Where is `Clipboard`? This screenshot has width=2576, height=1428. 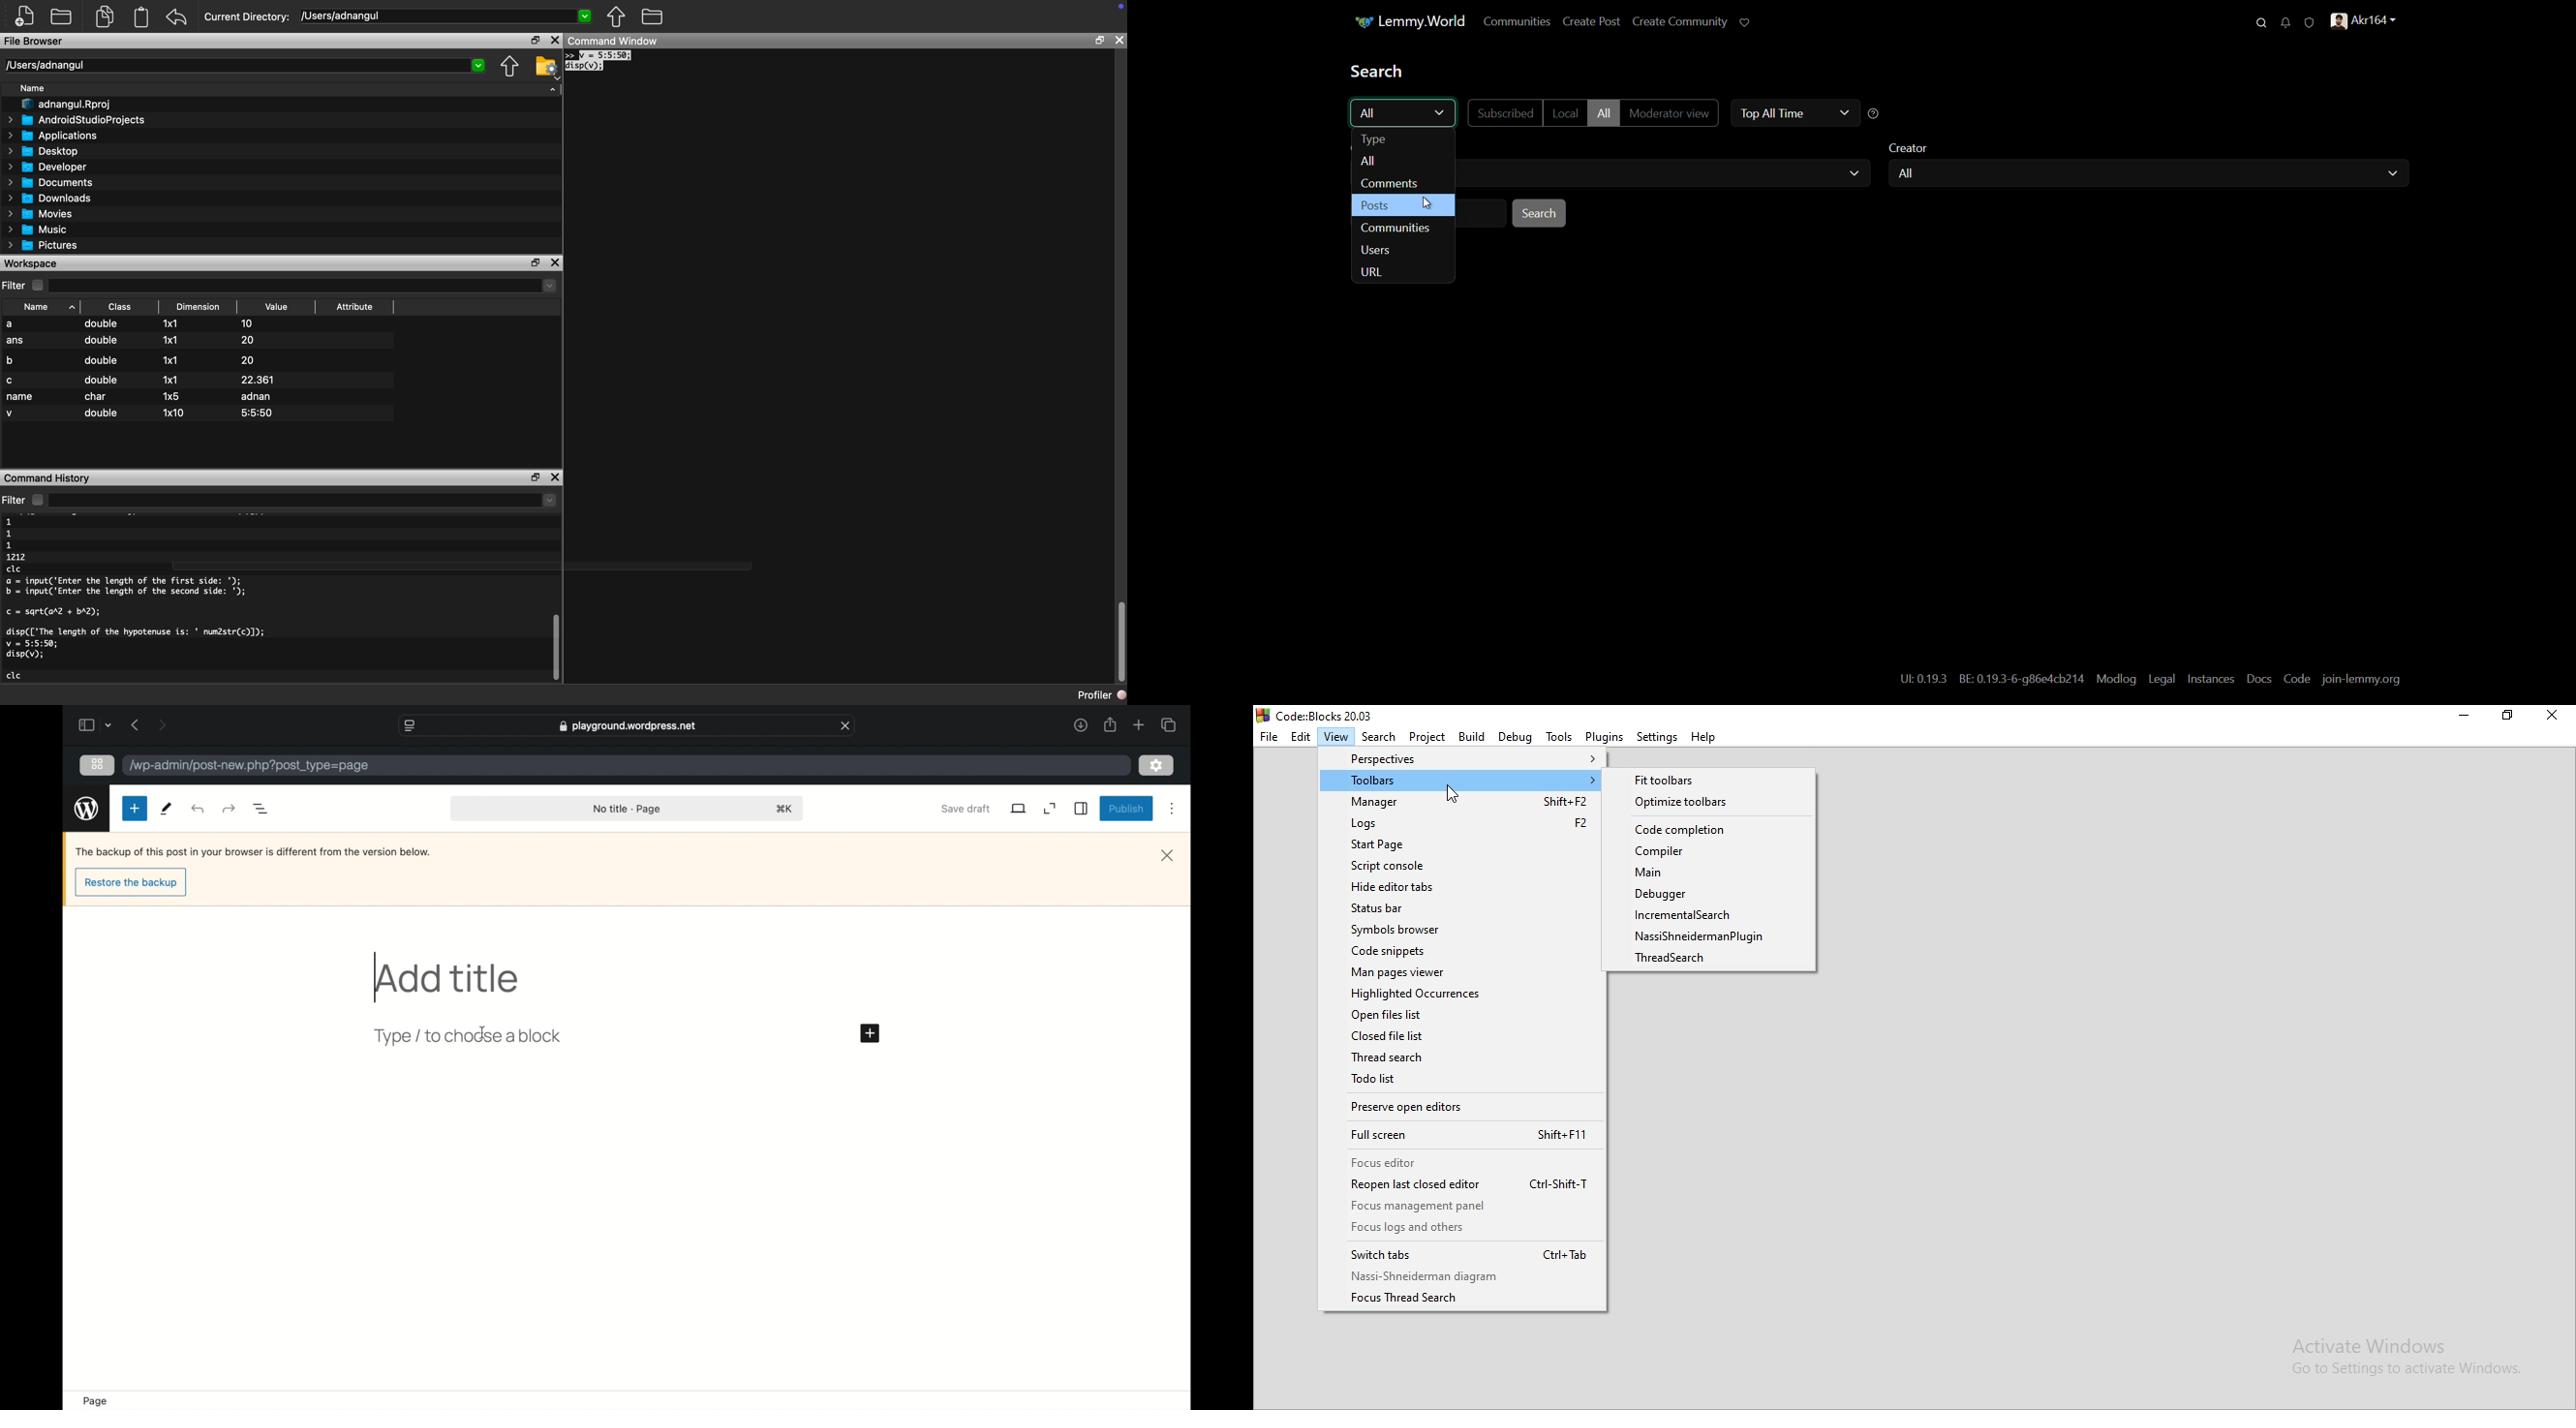
Clipboard is located at coordinates (141, 17).